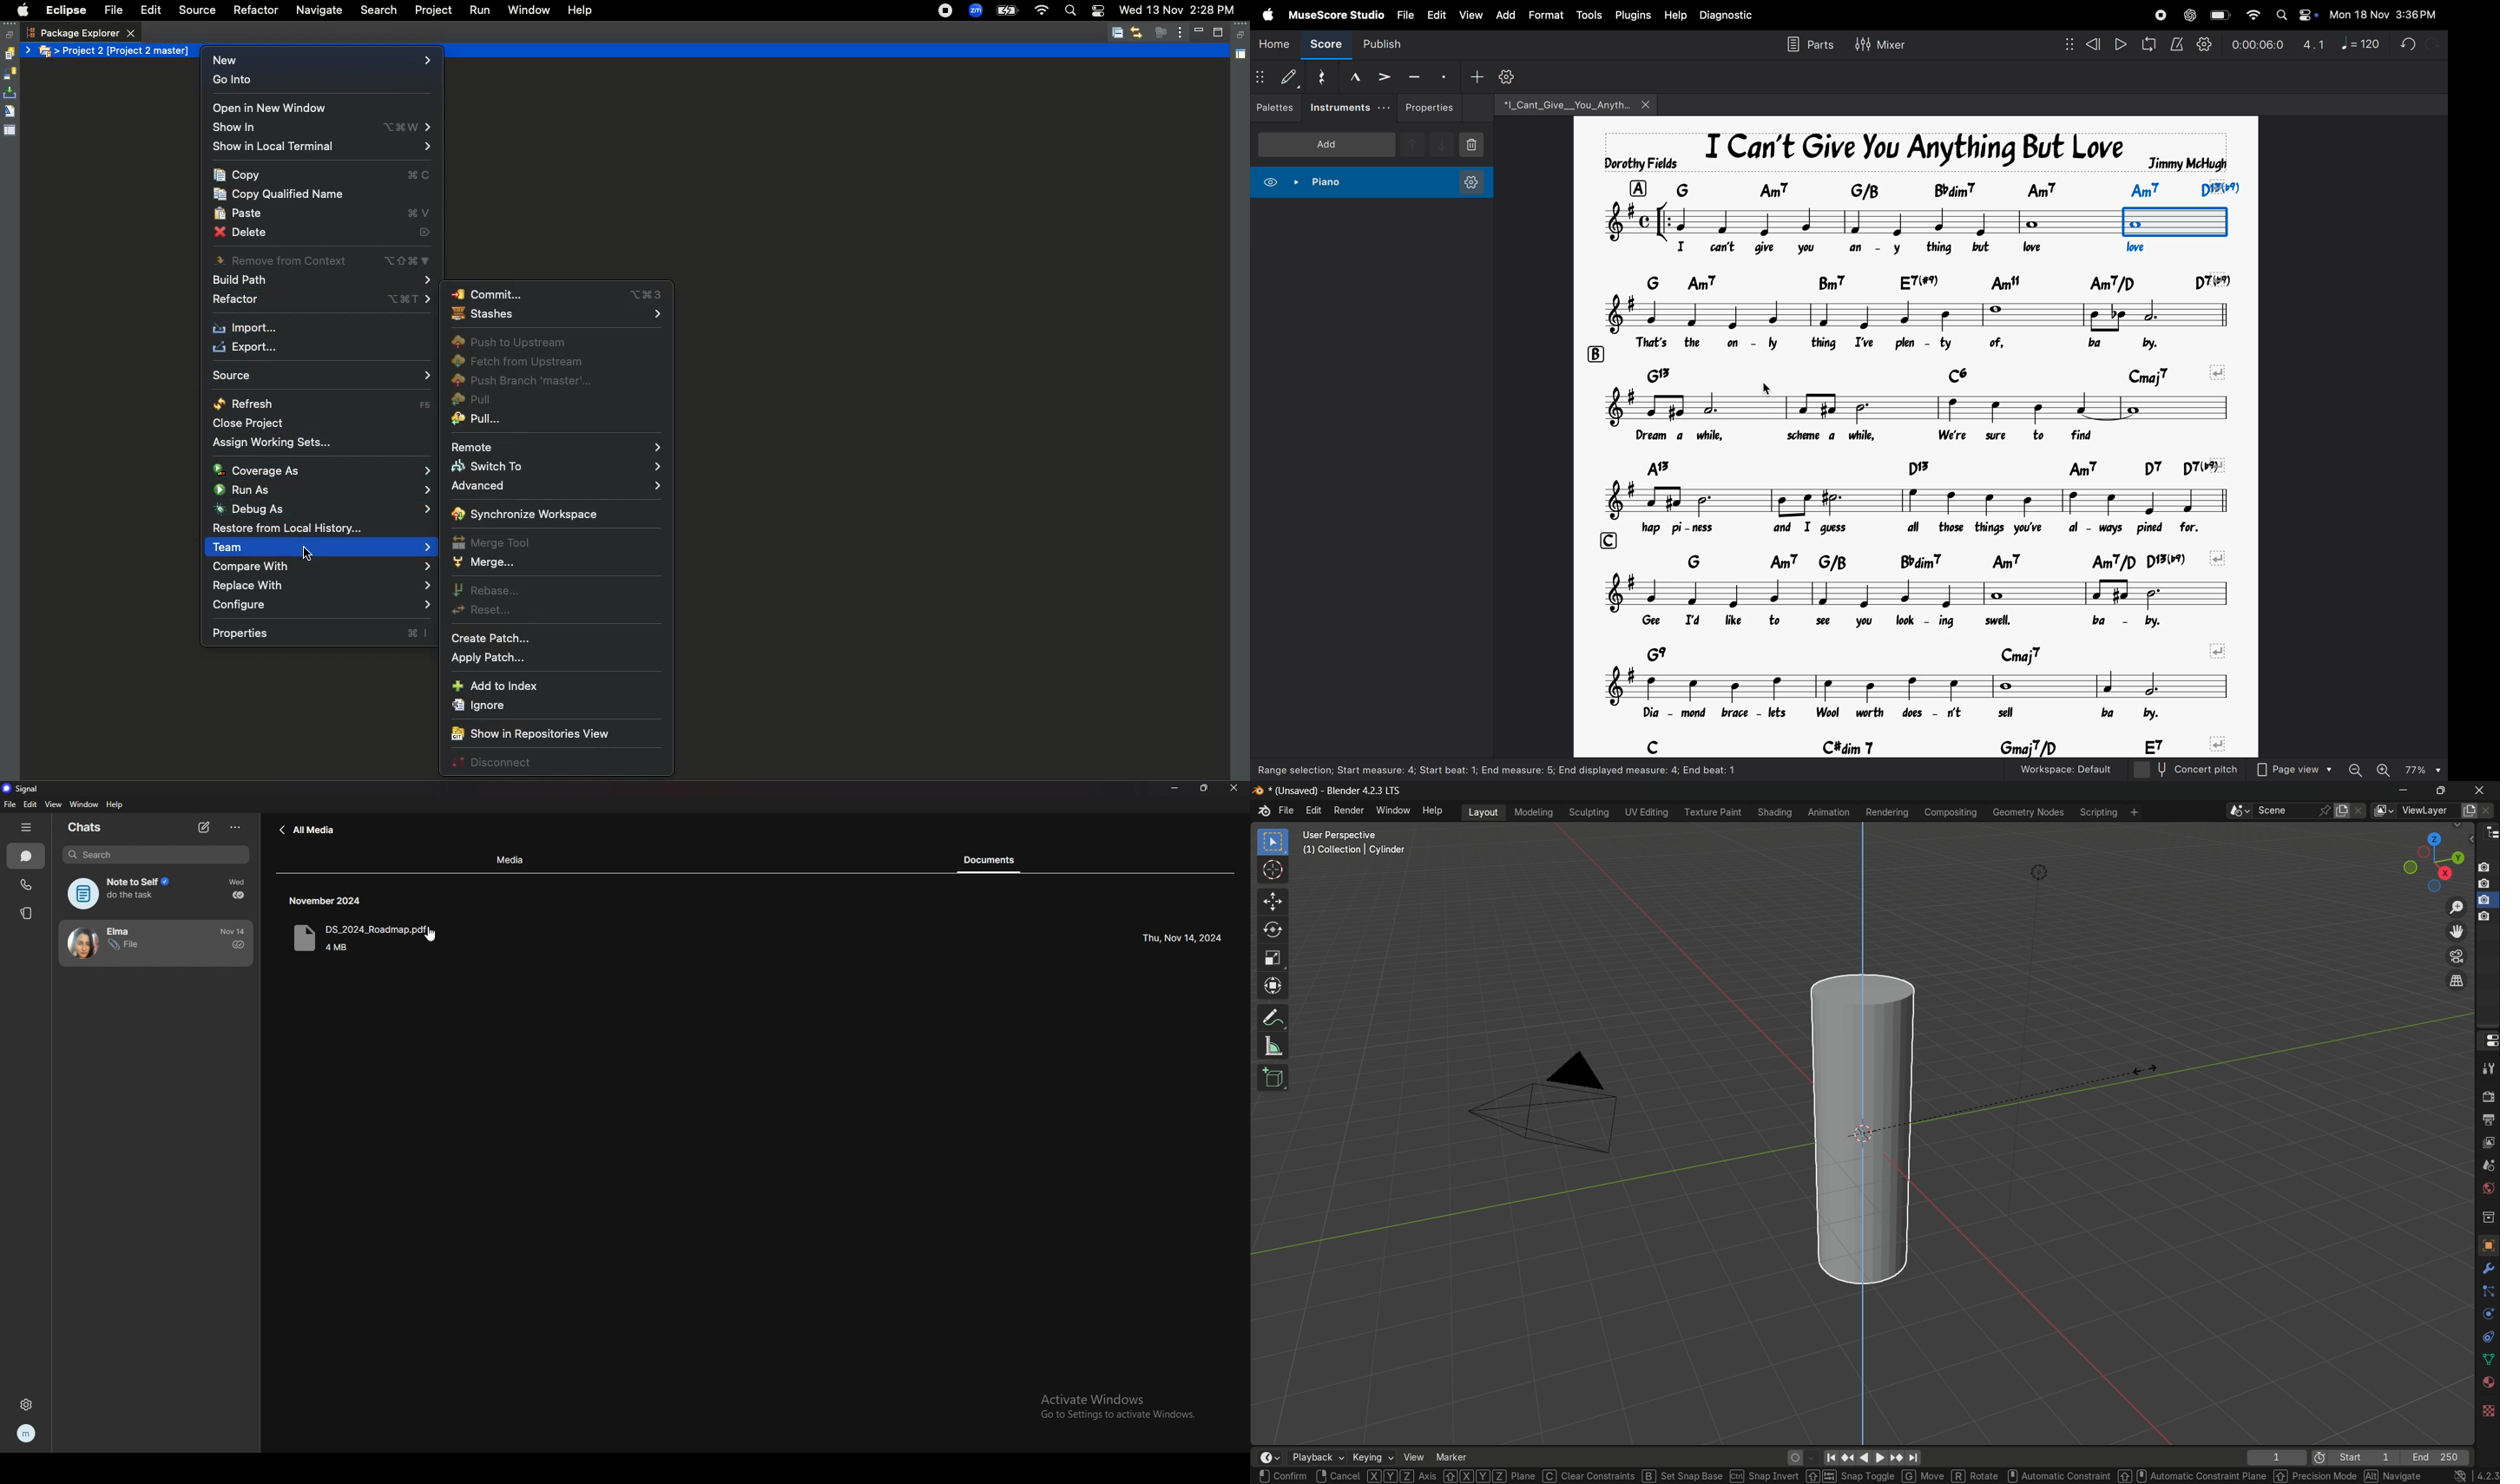 The height and width of the screenshot is (1484, 2520). I want to click on plugins, so click(1631, 15).